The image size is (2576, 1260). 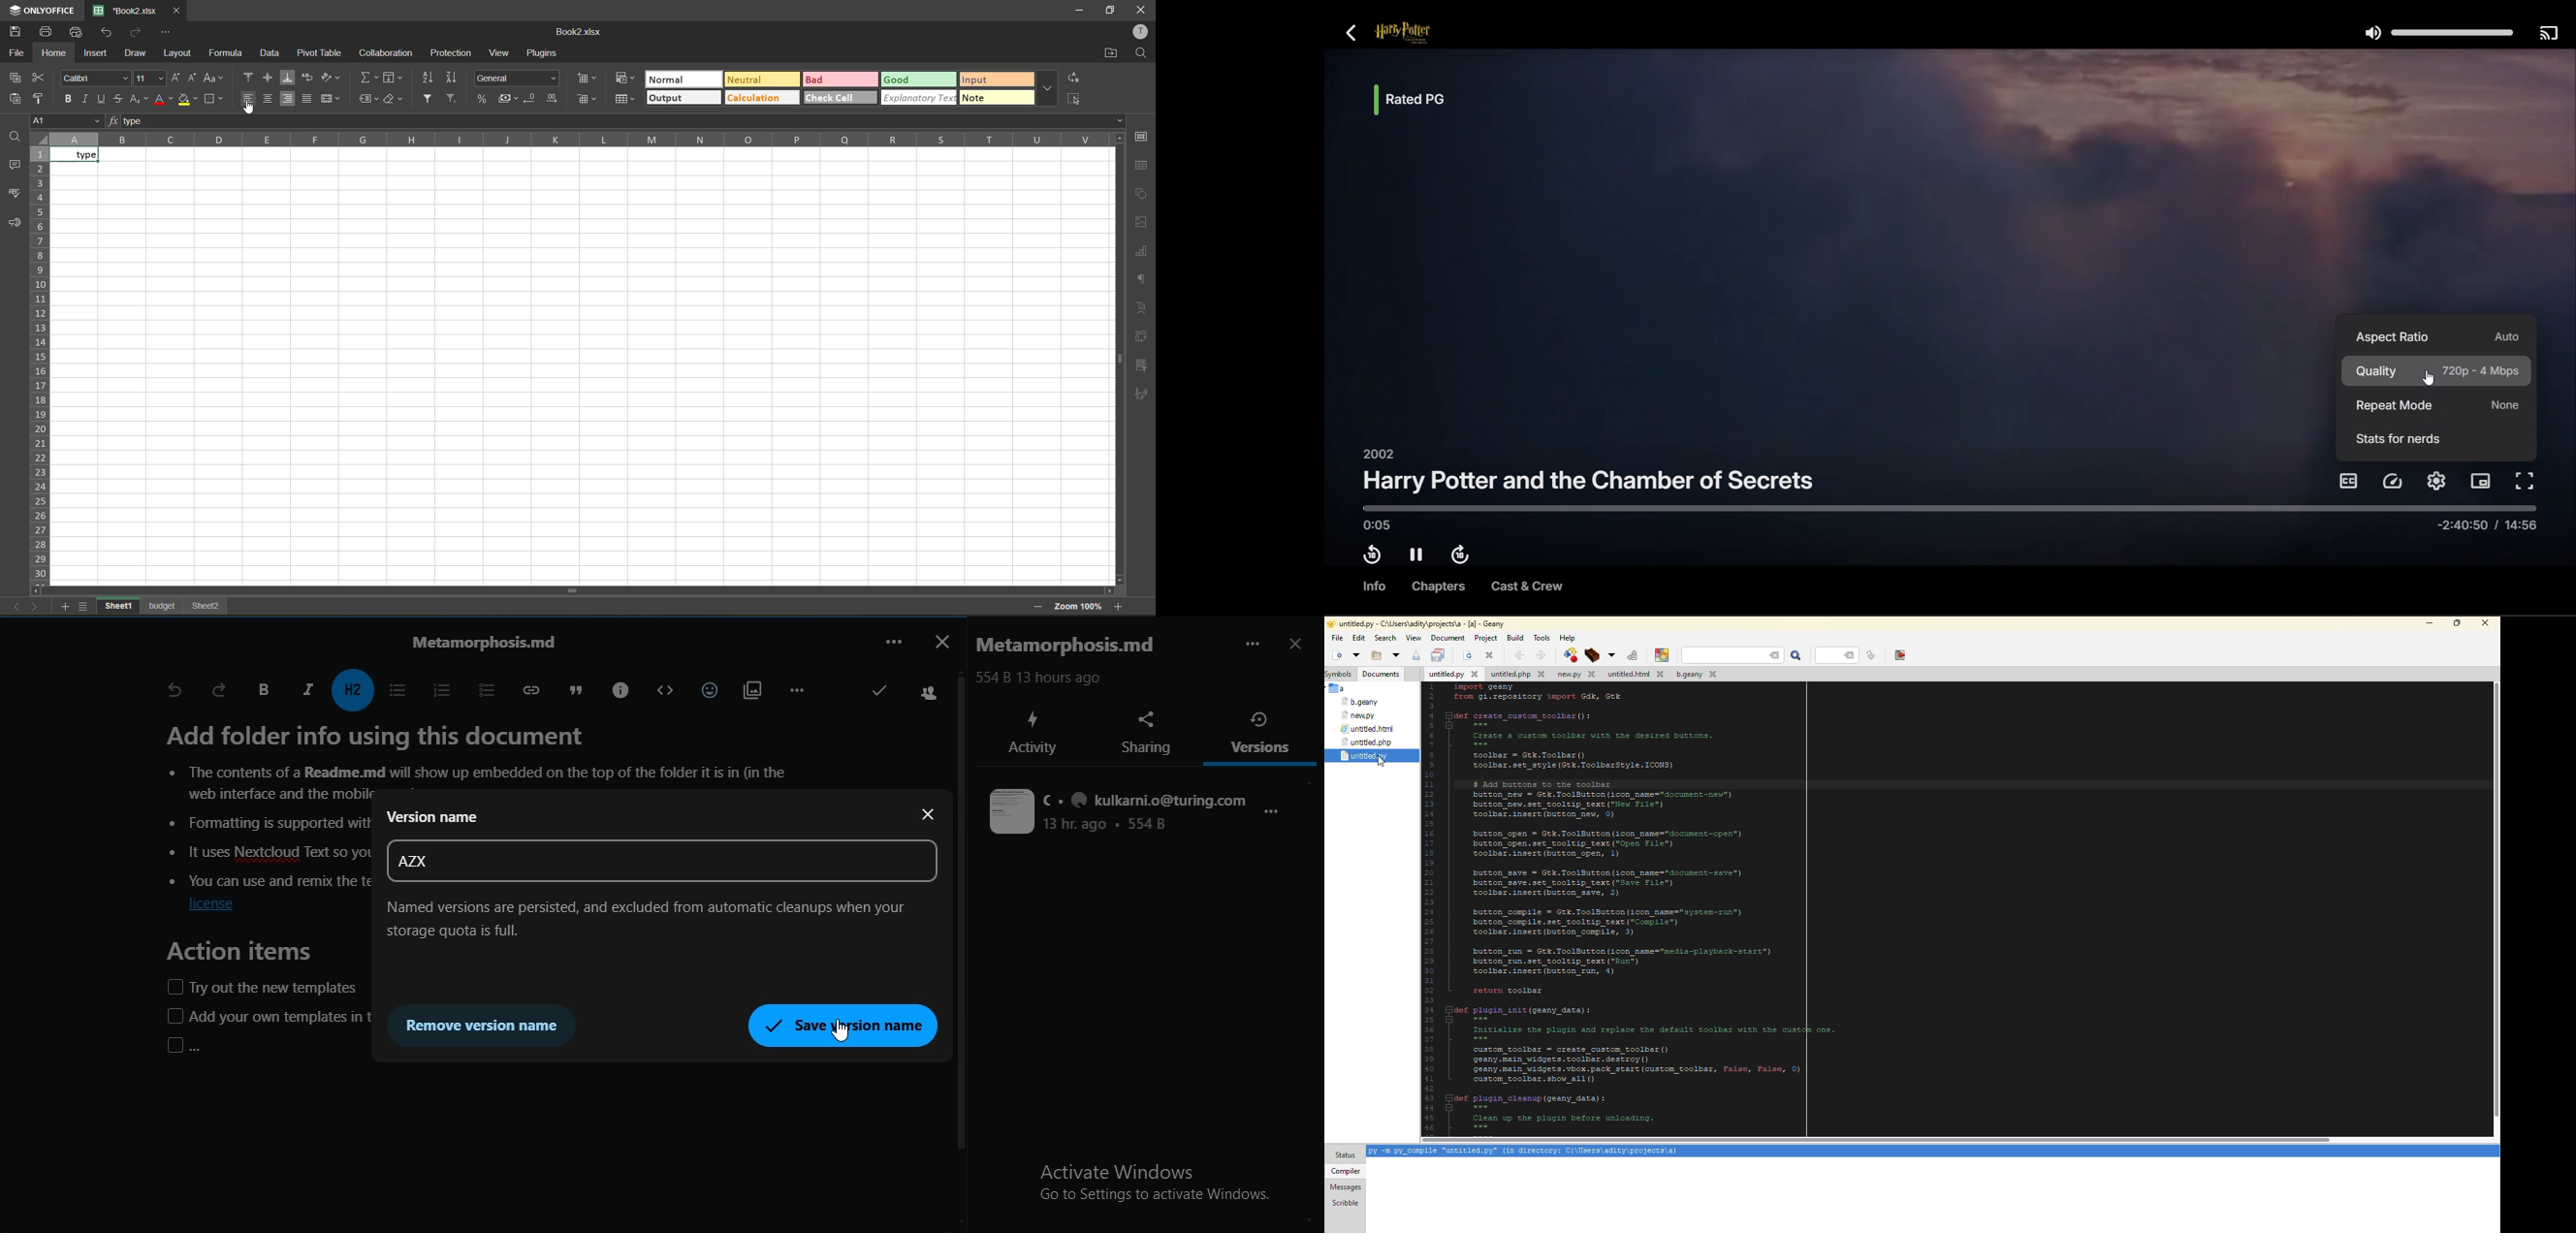 I want to click on more, so click(x=995, y=99).